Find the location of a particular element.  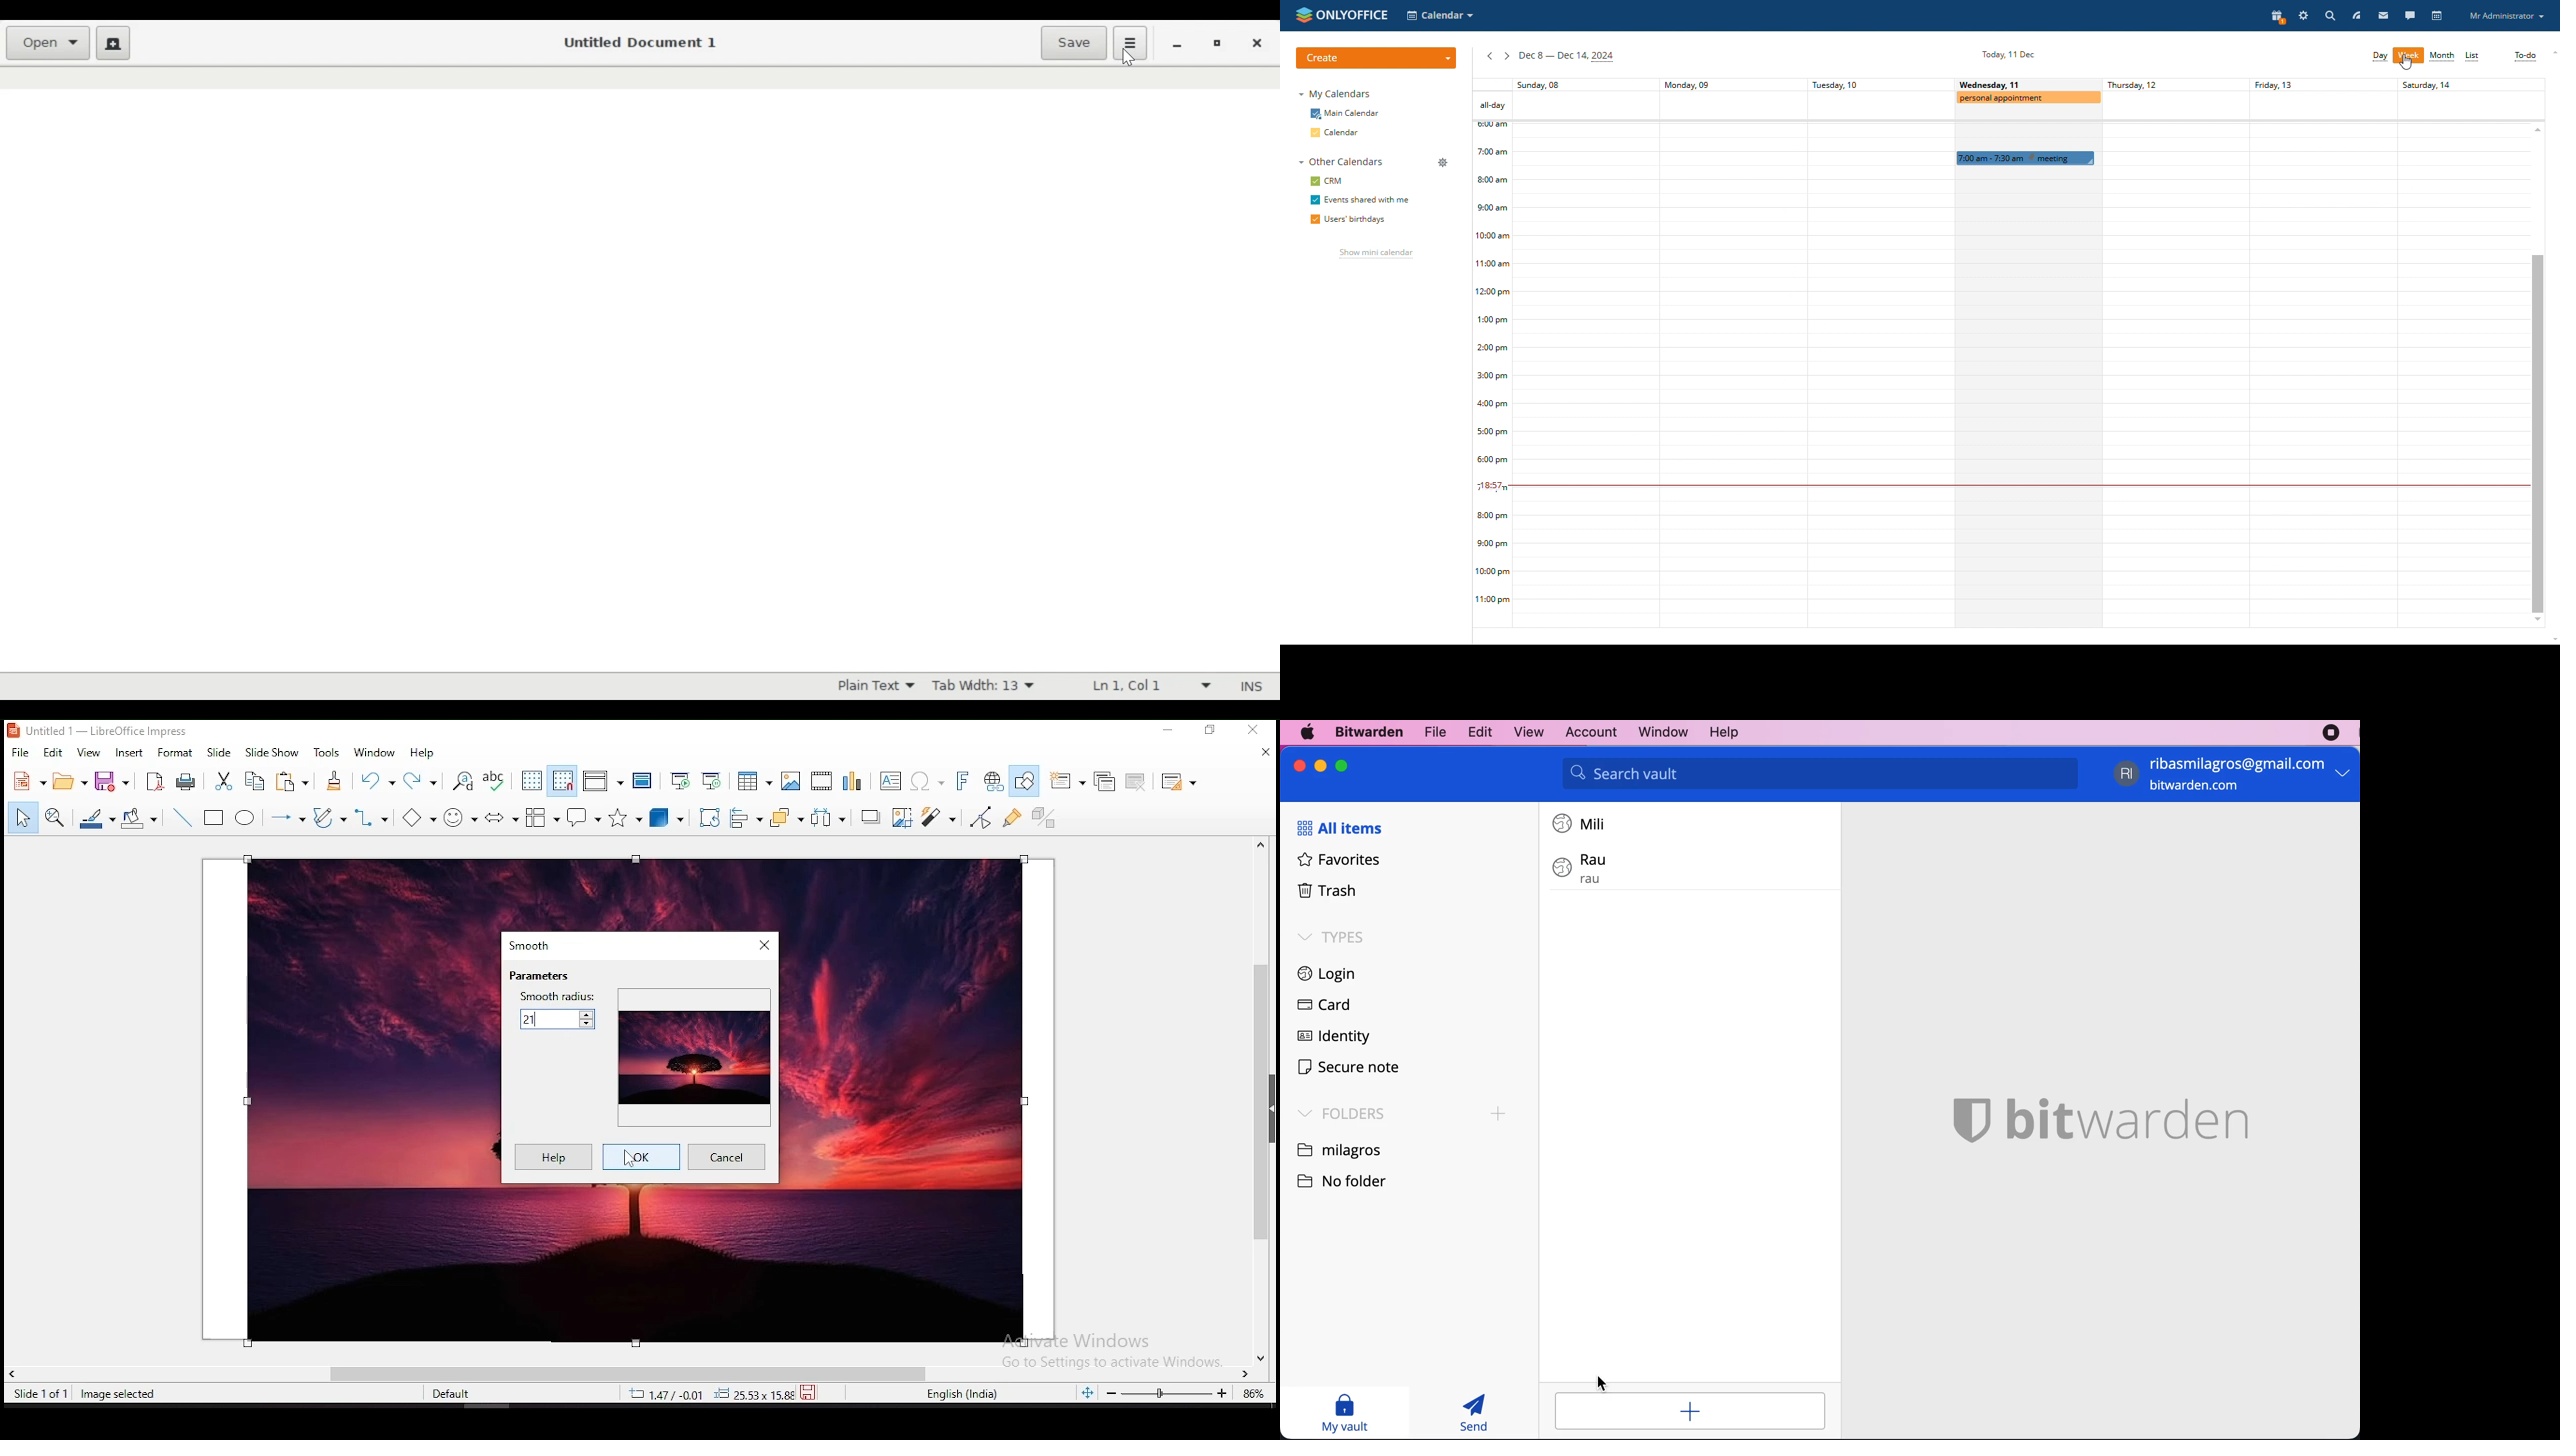

file is located at coordinates (18, 753).